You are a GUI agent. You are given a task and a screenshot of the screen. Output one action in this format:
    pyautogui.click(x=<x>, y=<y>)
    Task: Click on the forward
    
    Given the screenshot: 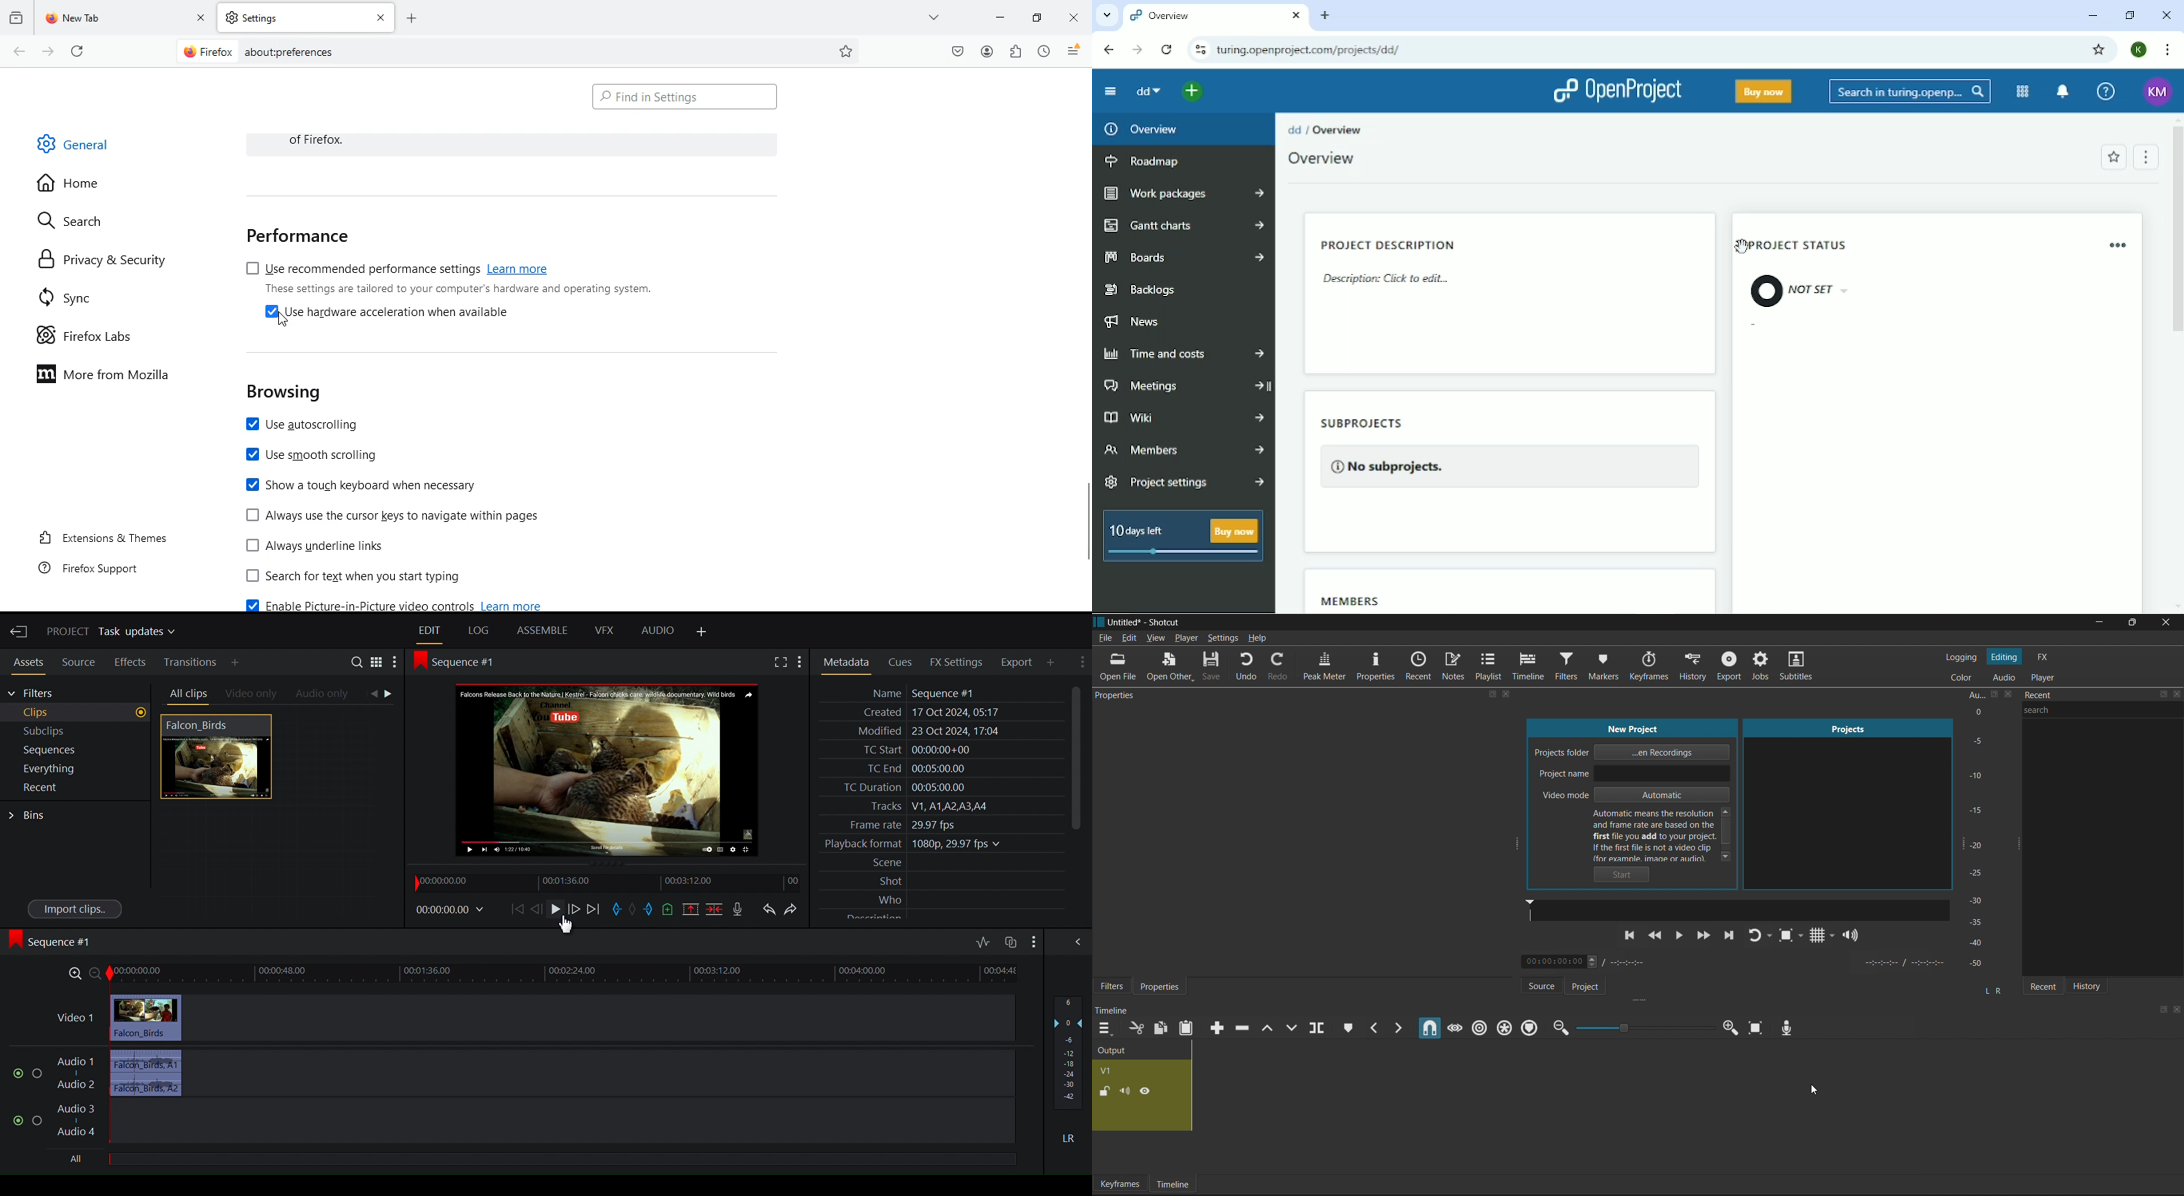 What is the action you would take?
    pyautogui.click(x=47, y=51)
    